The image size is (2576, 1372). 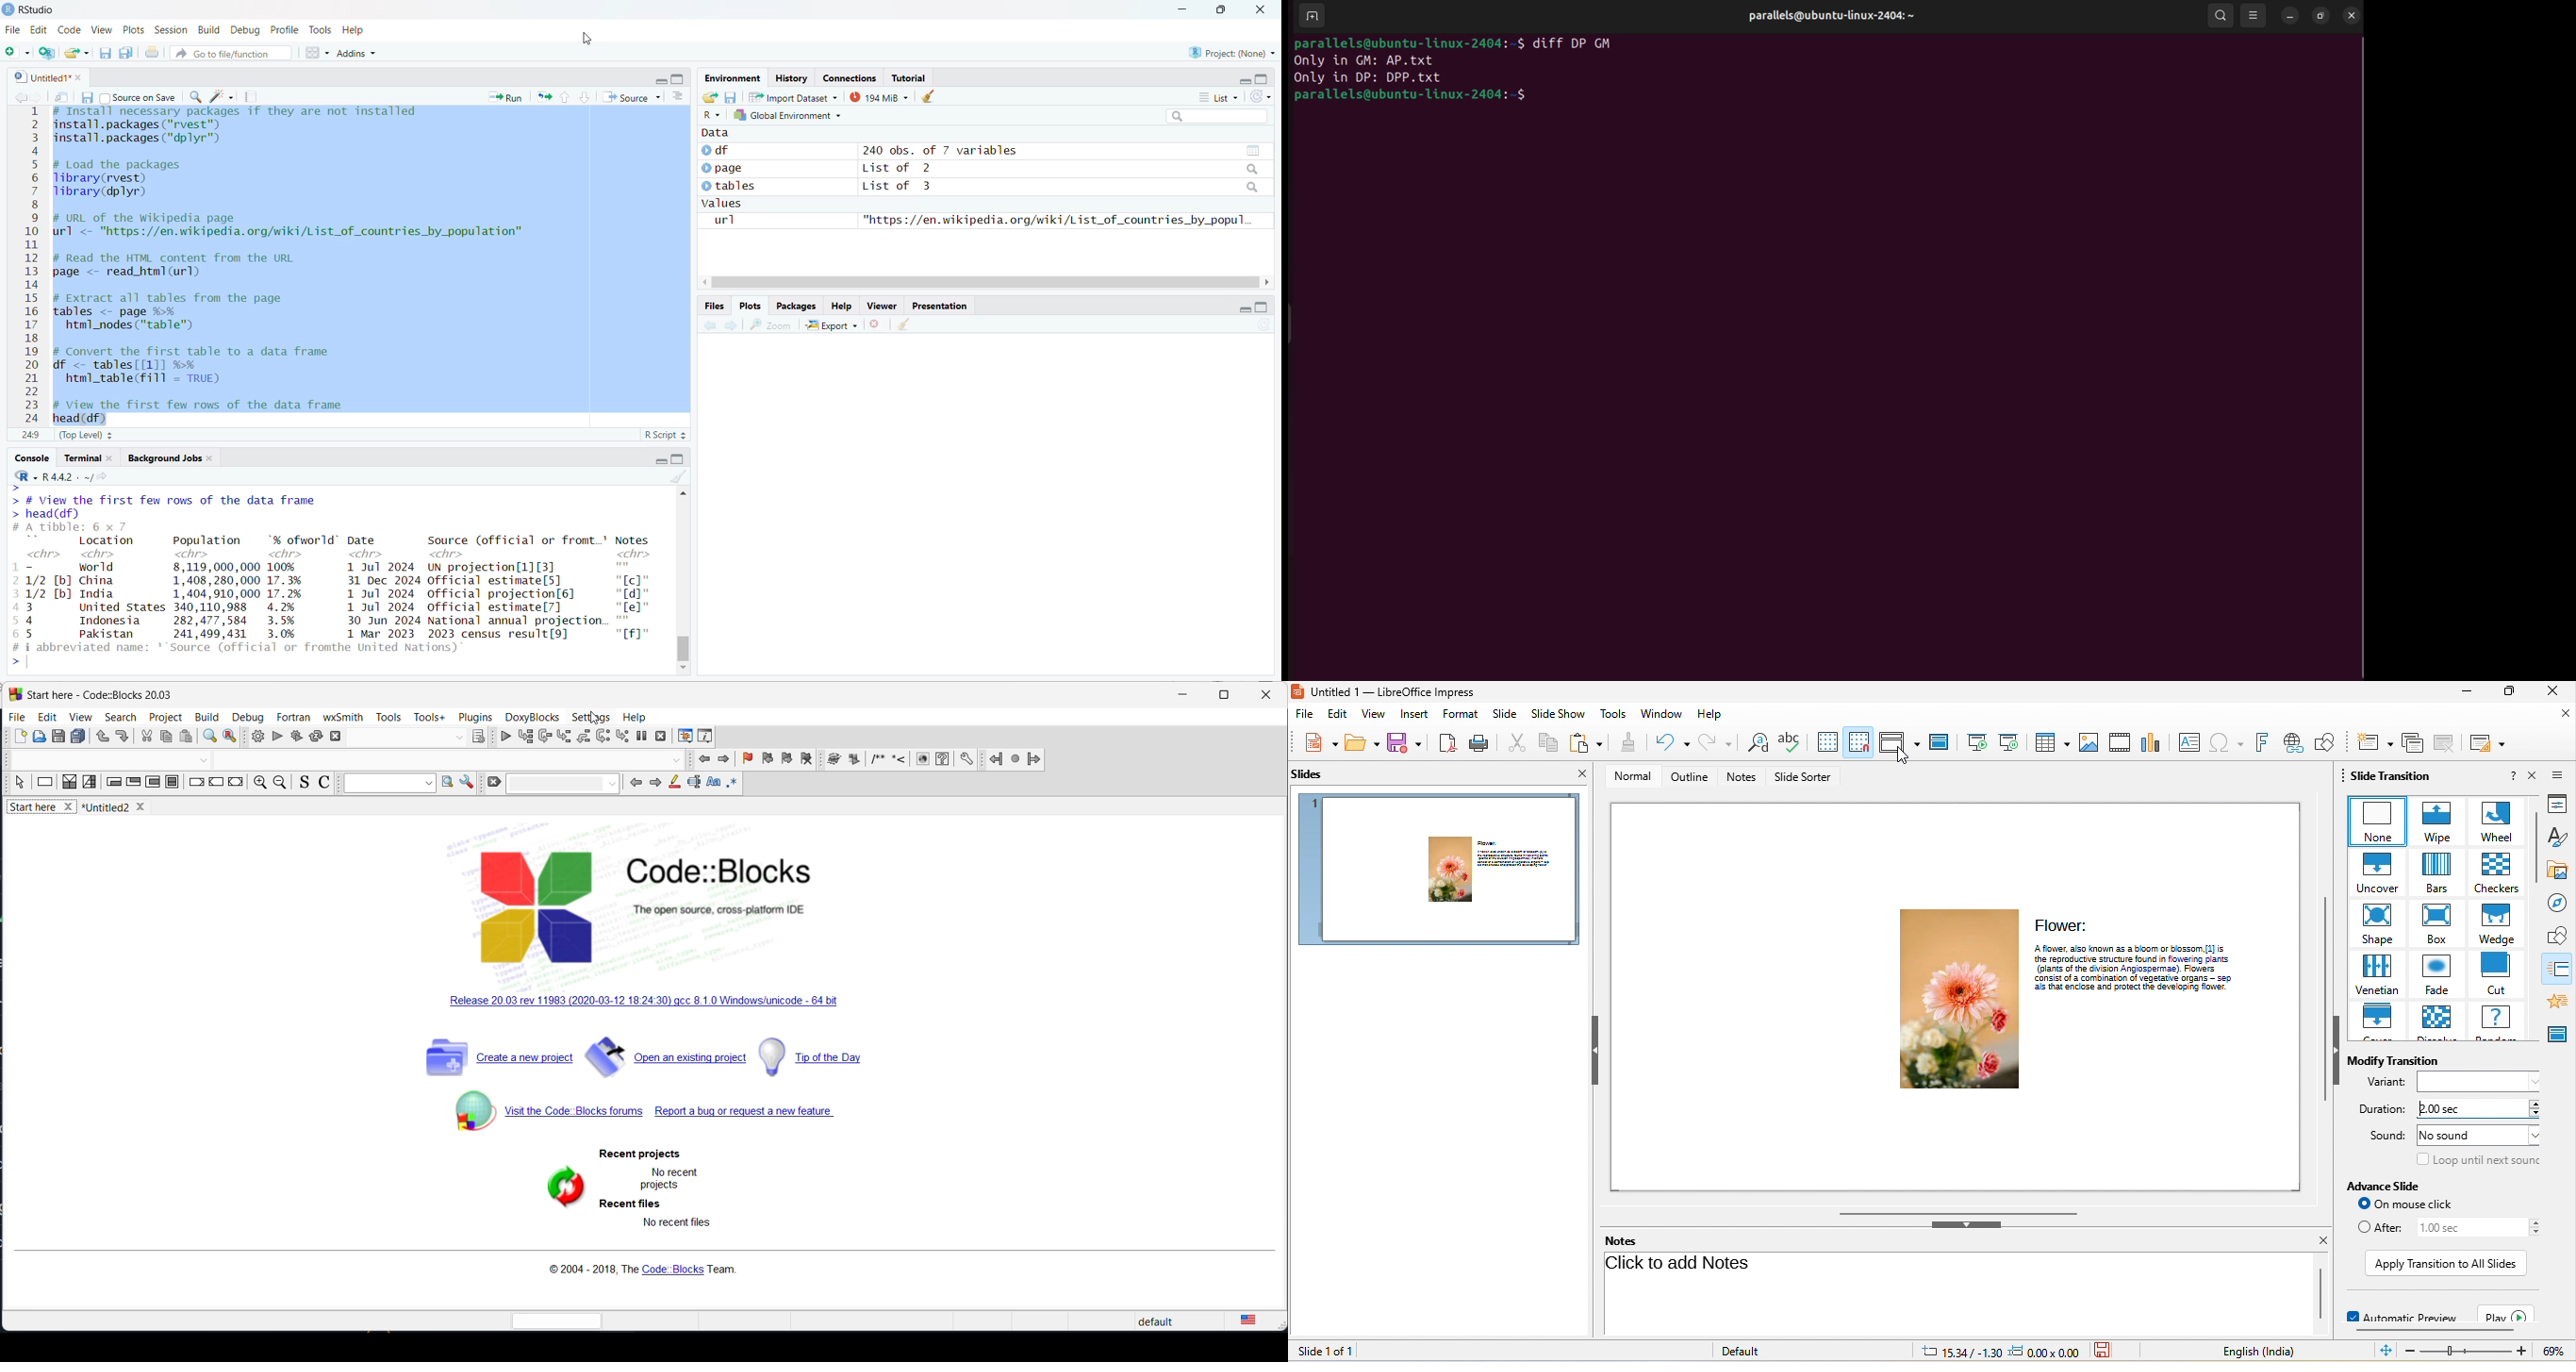 What do you see at coordinates (459, 738) in the screenshot?
I see `dropdown` at bounding box center [459, 738].